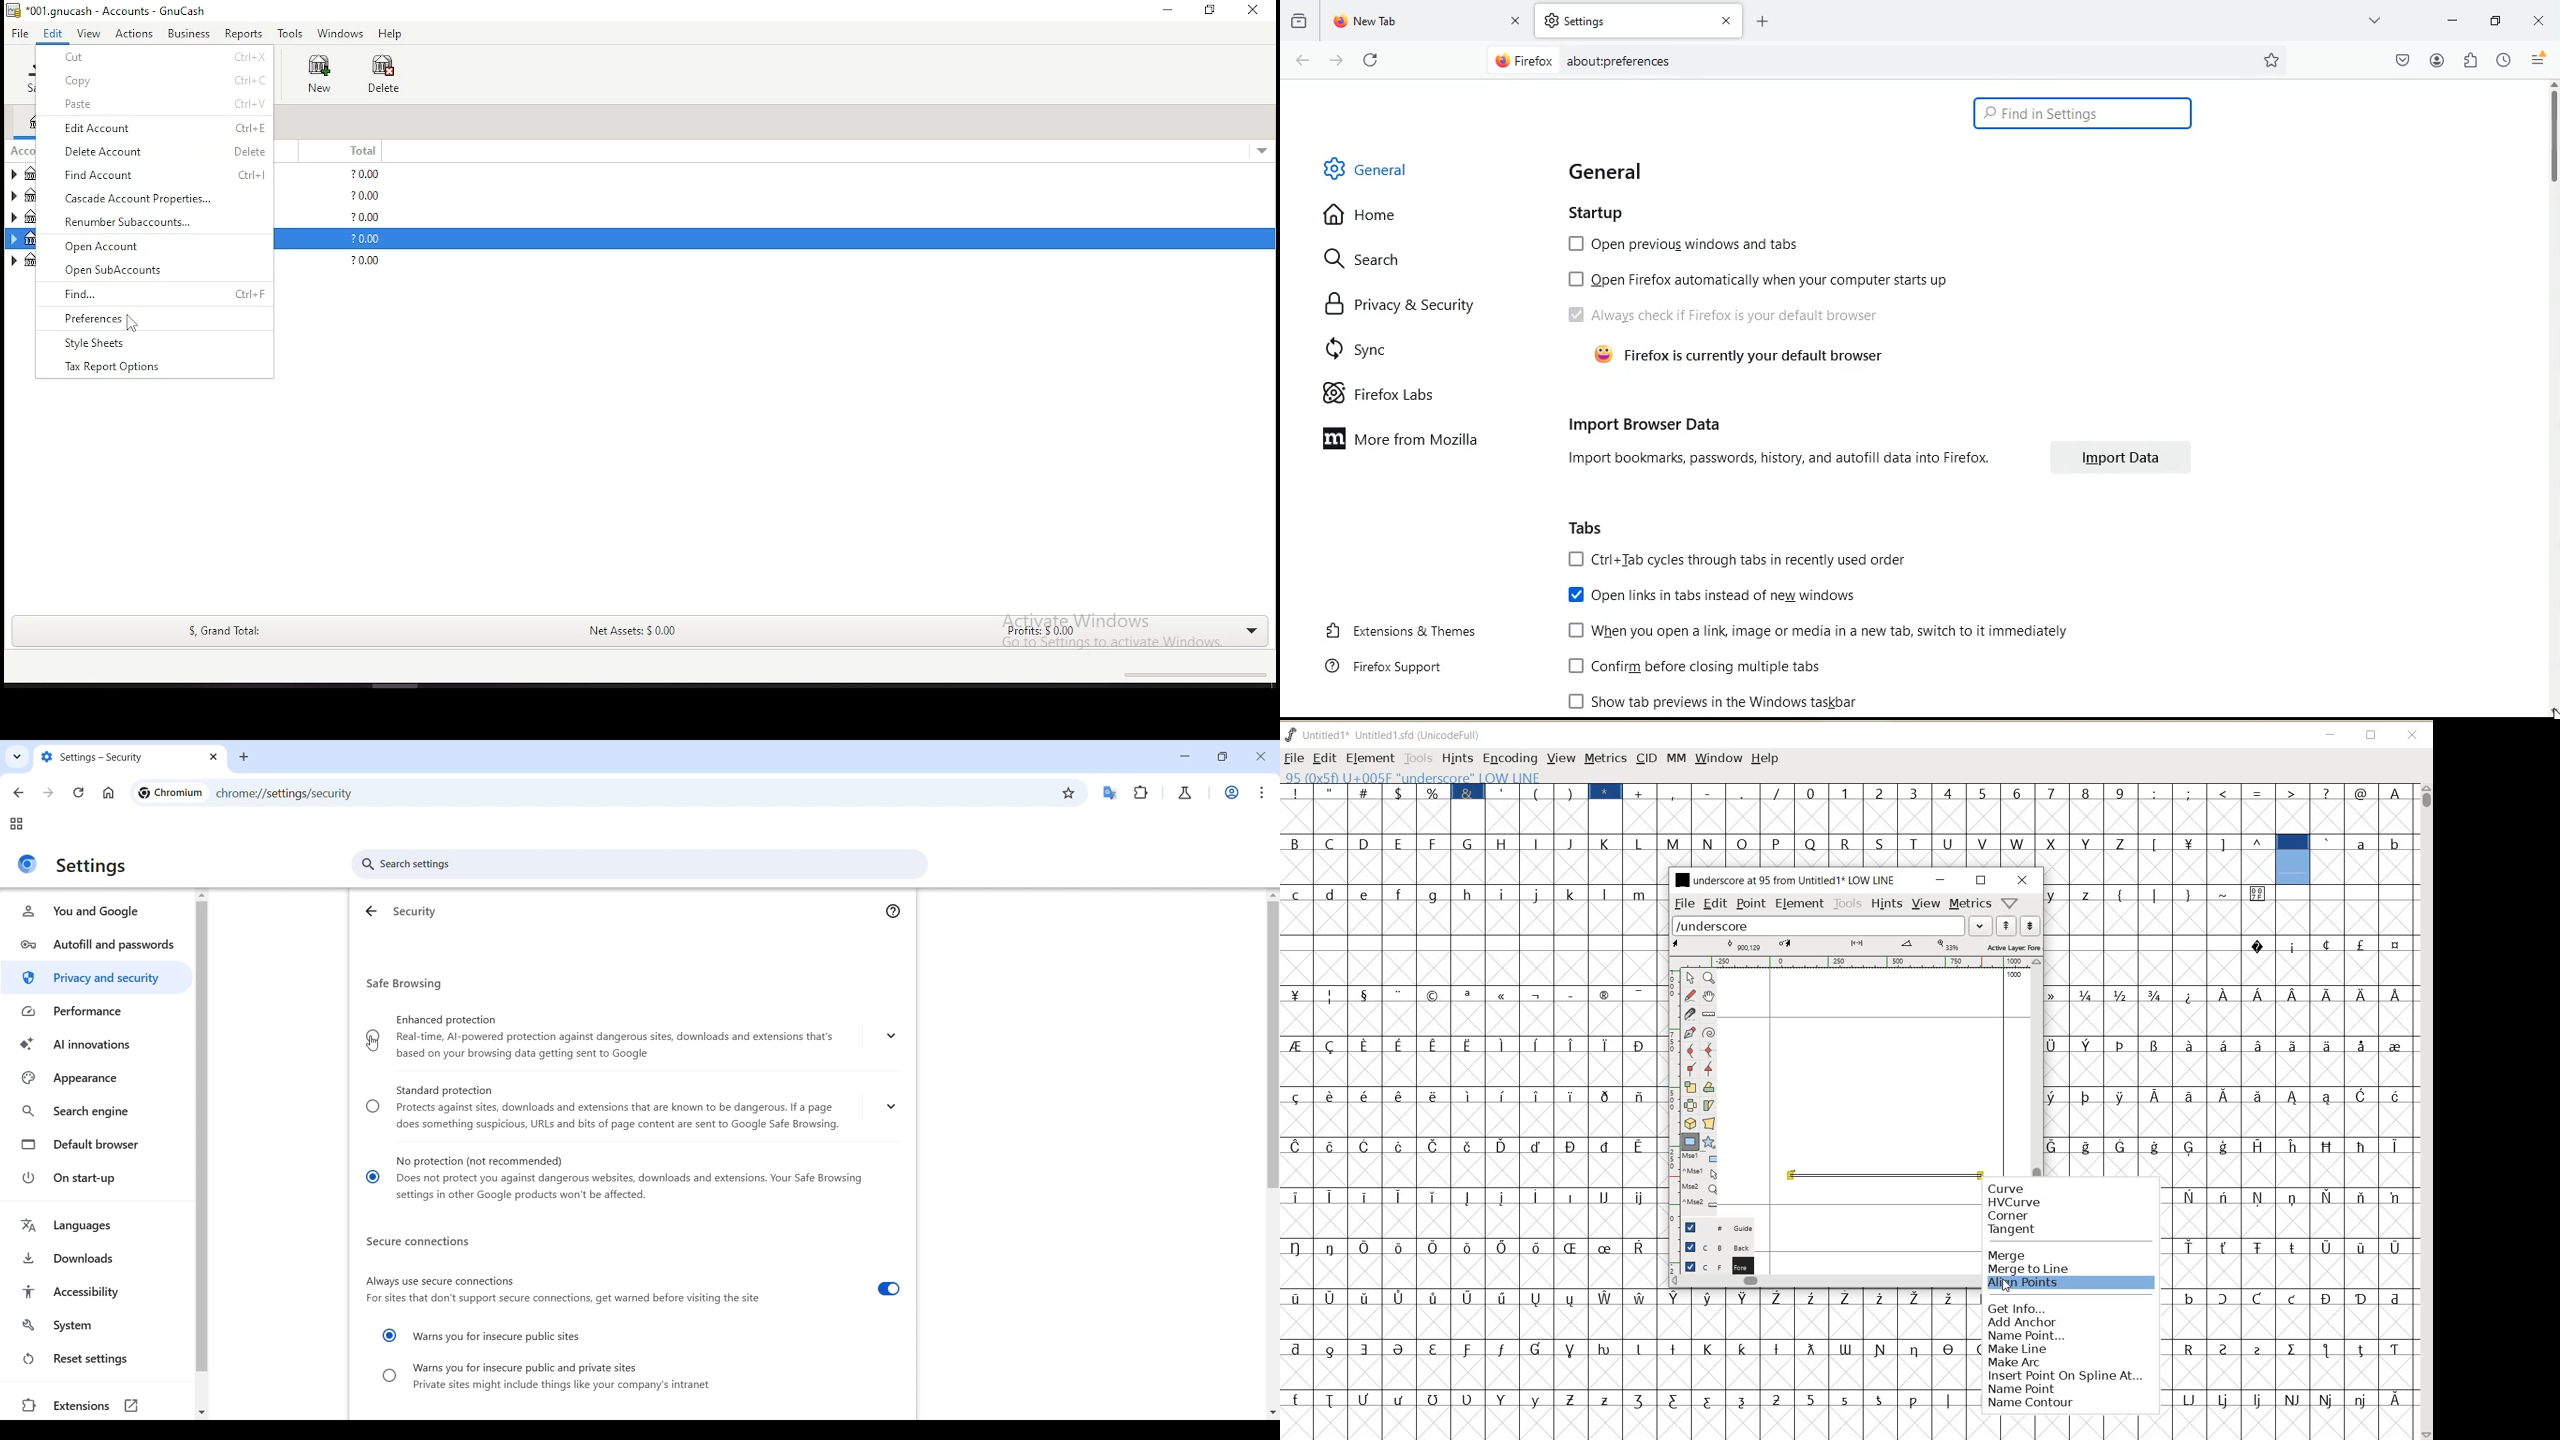 The width and height of the screenshot is (2576, 1456). What do you see at coordinates (1397, 632) in the screenshot?
I see `extensions & themes` at bounding box center [1397, 632].